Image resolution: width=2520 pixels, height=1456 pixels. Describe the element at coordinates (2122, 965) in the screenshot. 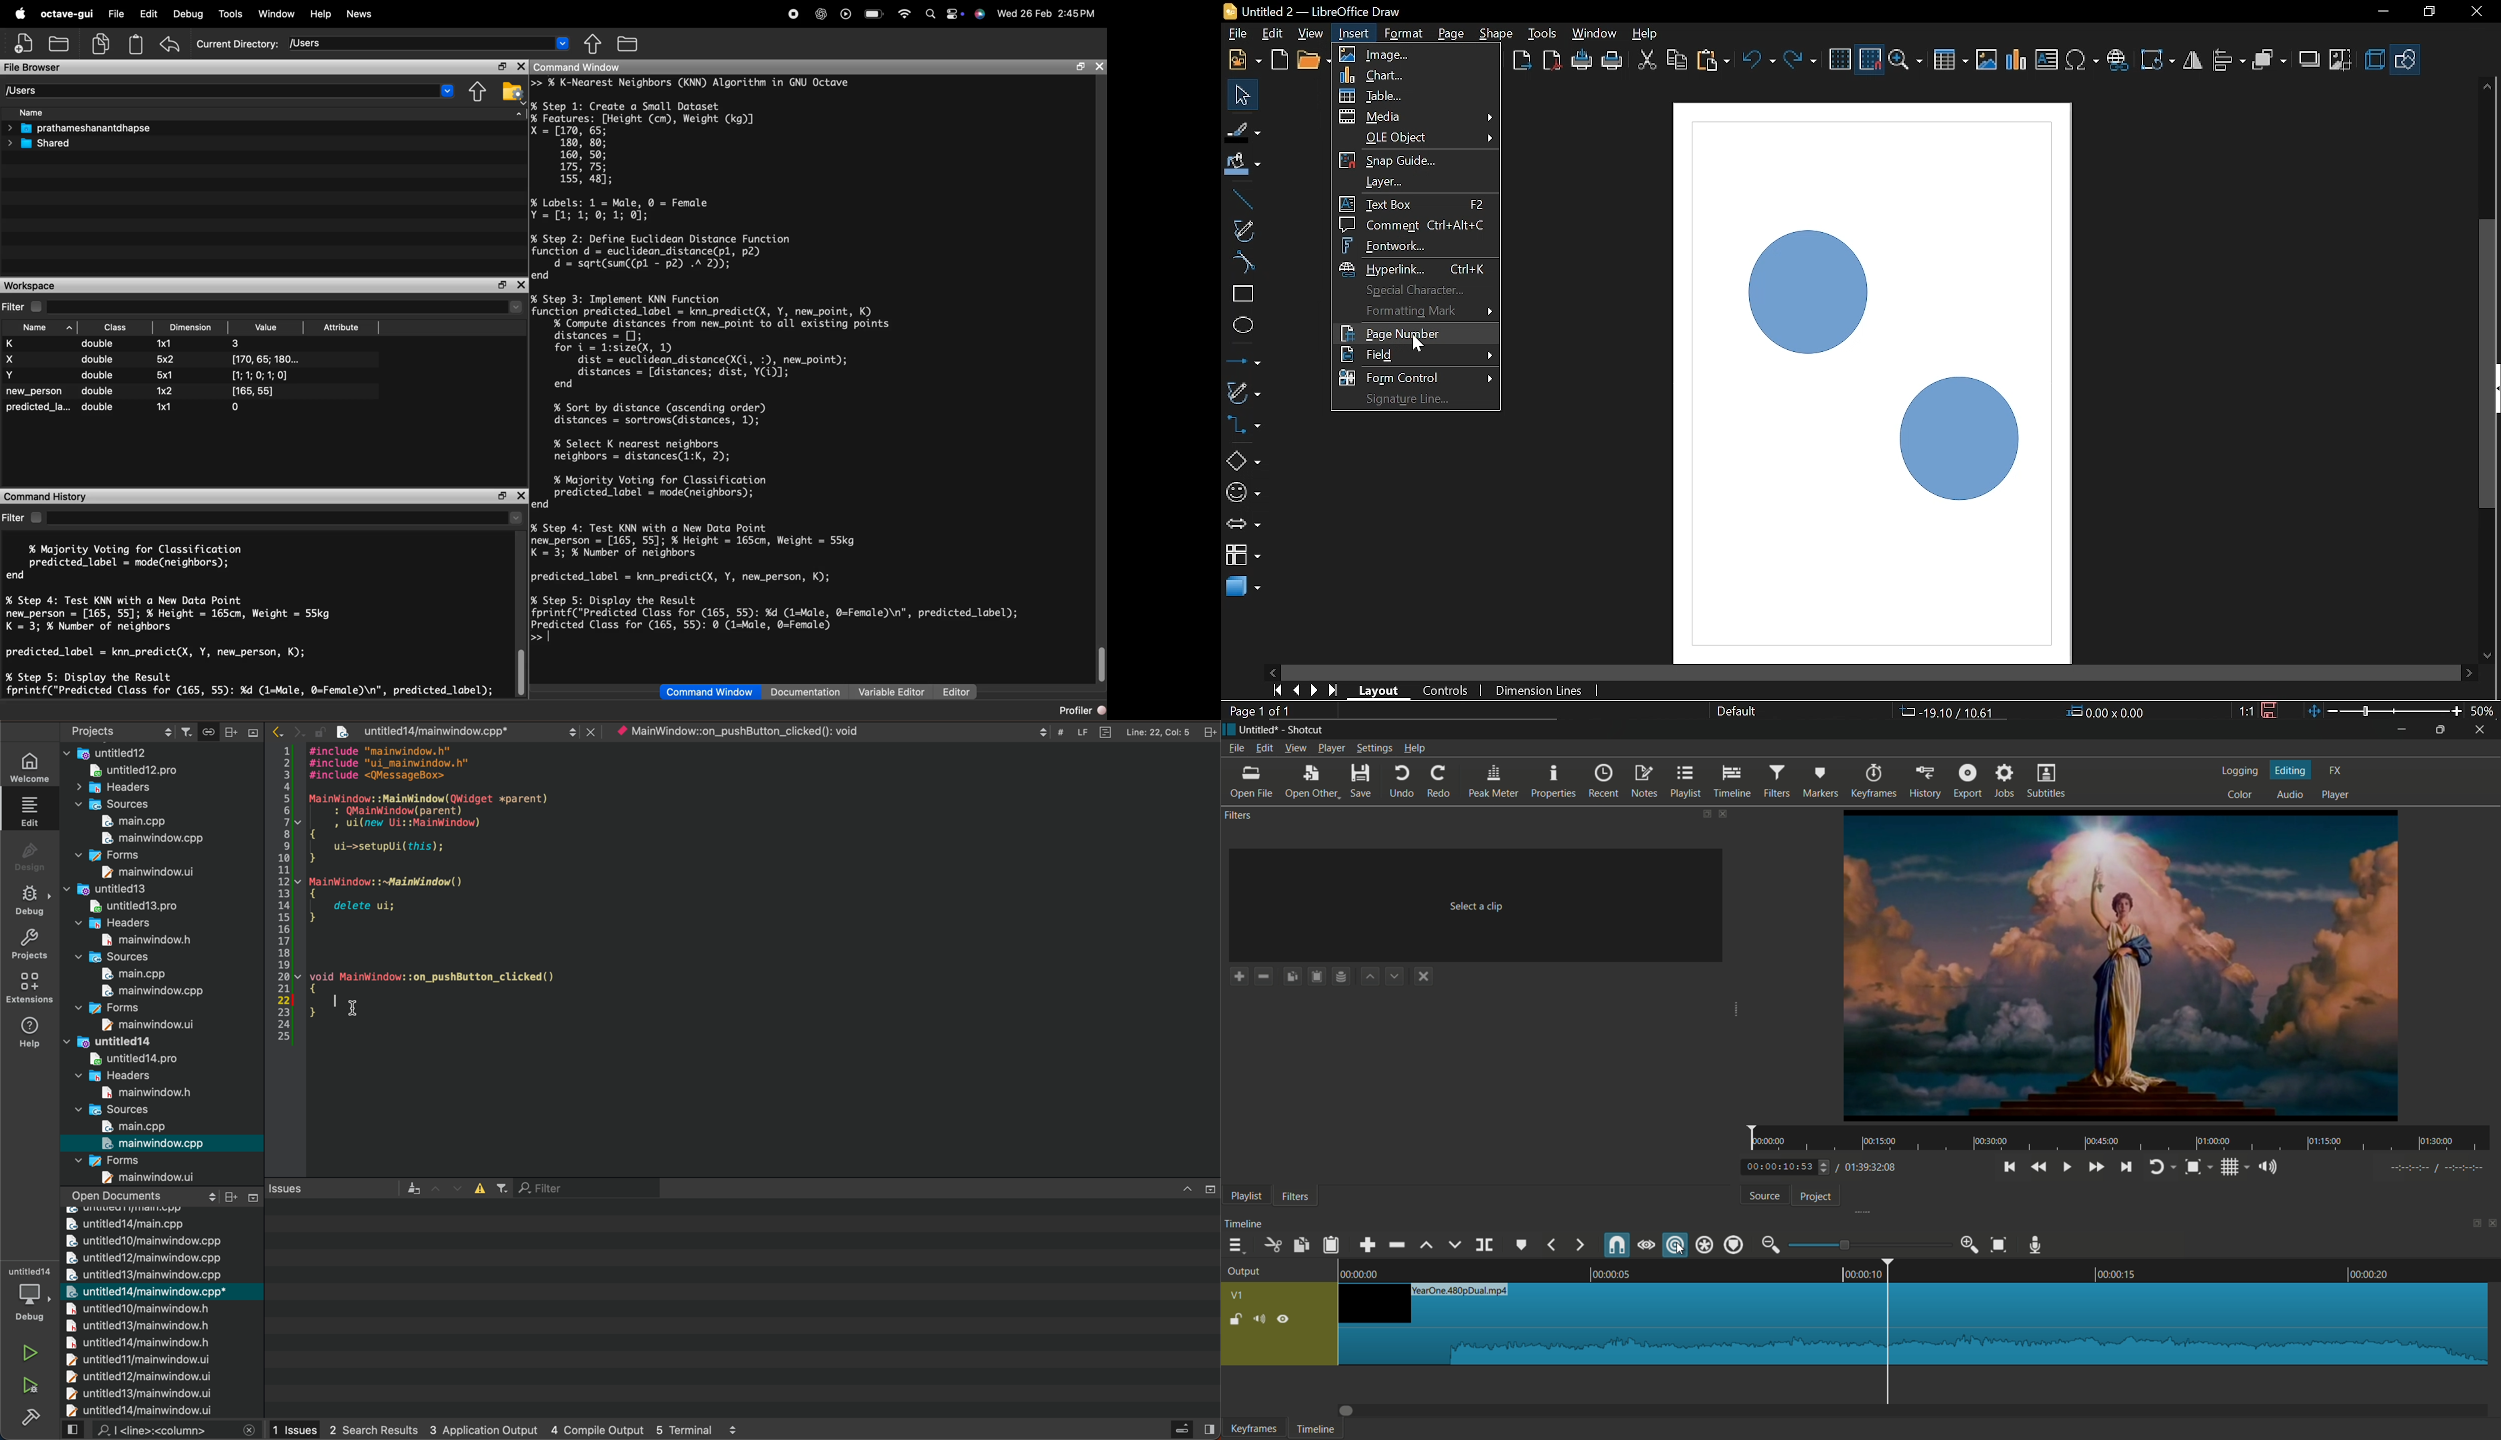

I see `preview window` at that location.